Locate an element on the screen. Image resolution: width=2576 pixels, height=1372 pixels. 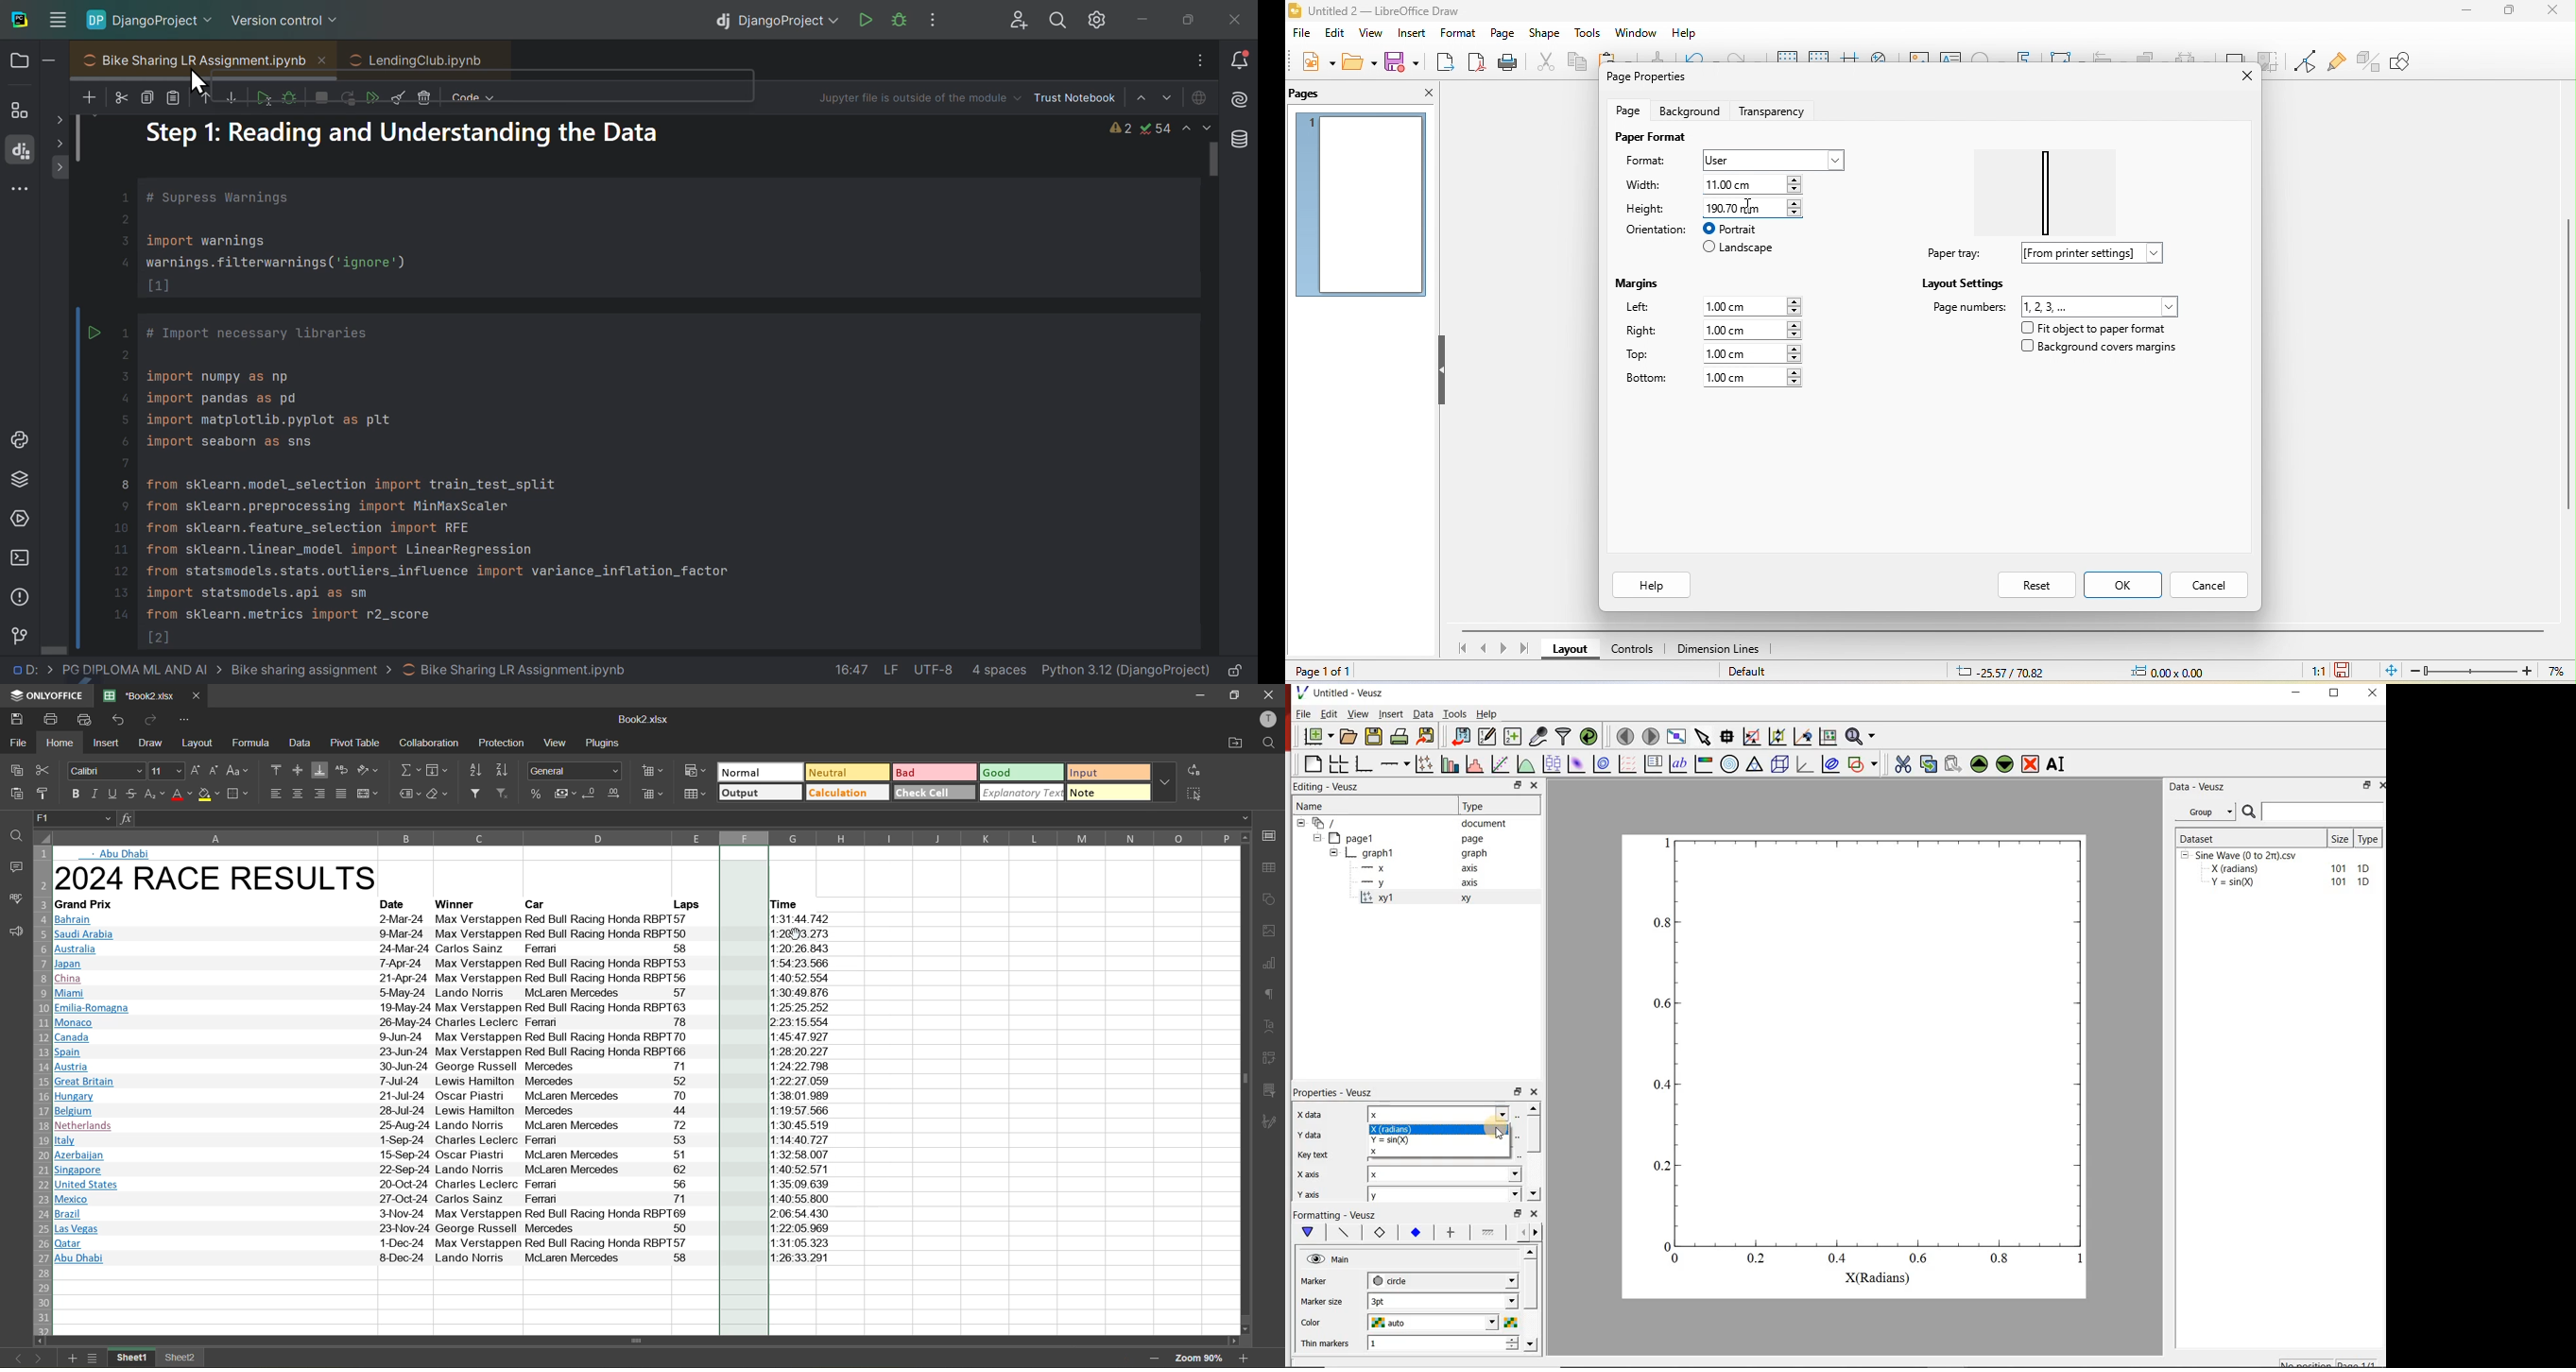
charts is located at coordinates (1273, 964).